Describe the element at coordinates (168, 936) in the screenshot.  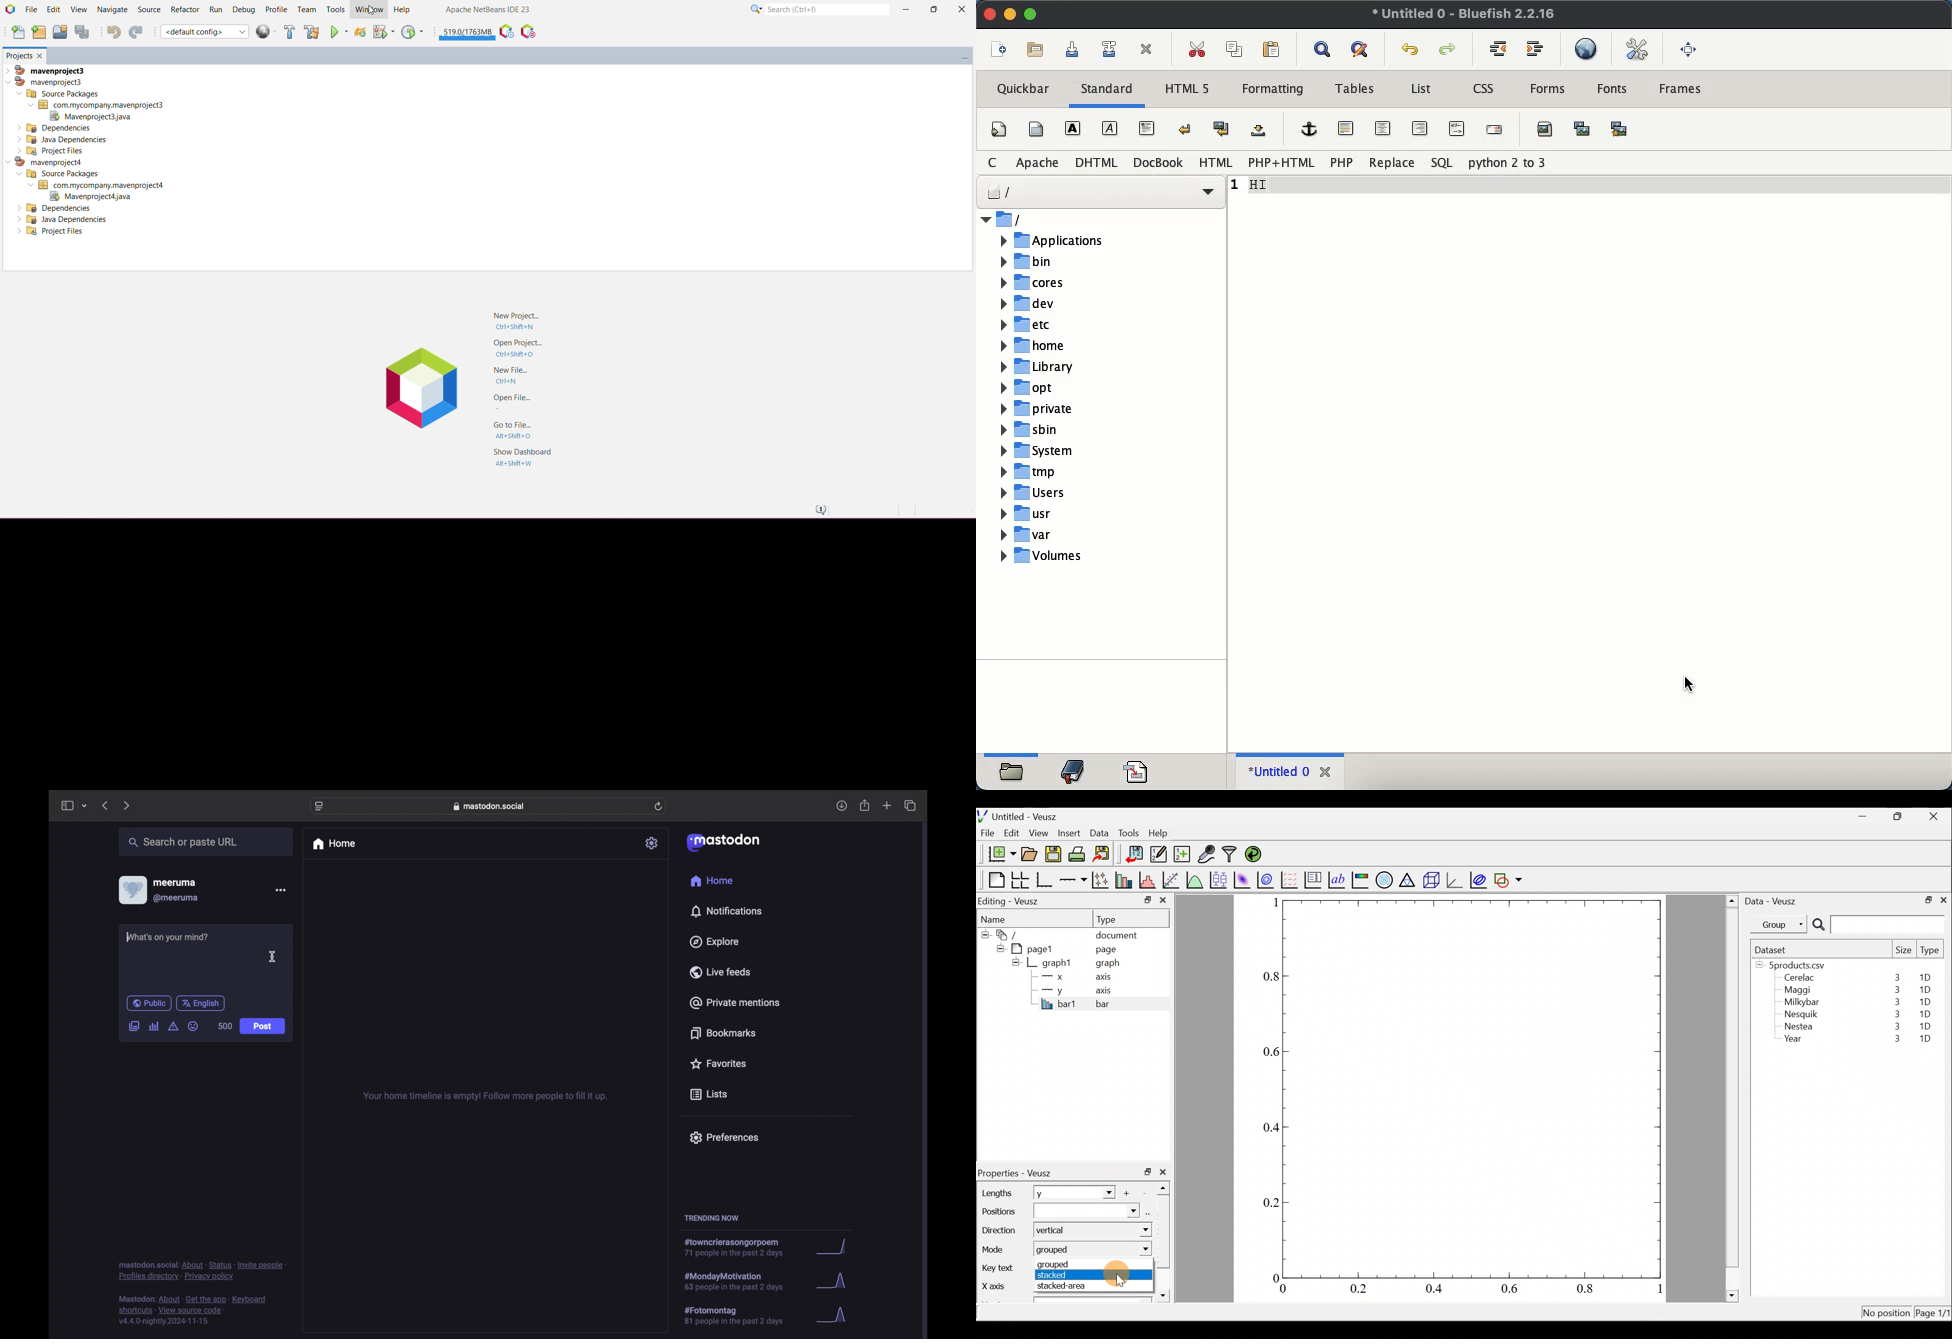
I see `what's on your mind?` at that location.